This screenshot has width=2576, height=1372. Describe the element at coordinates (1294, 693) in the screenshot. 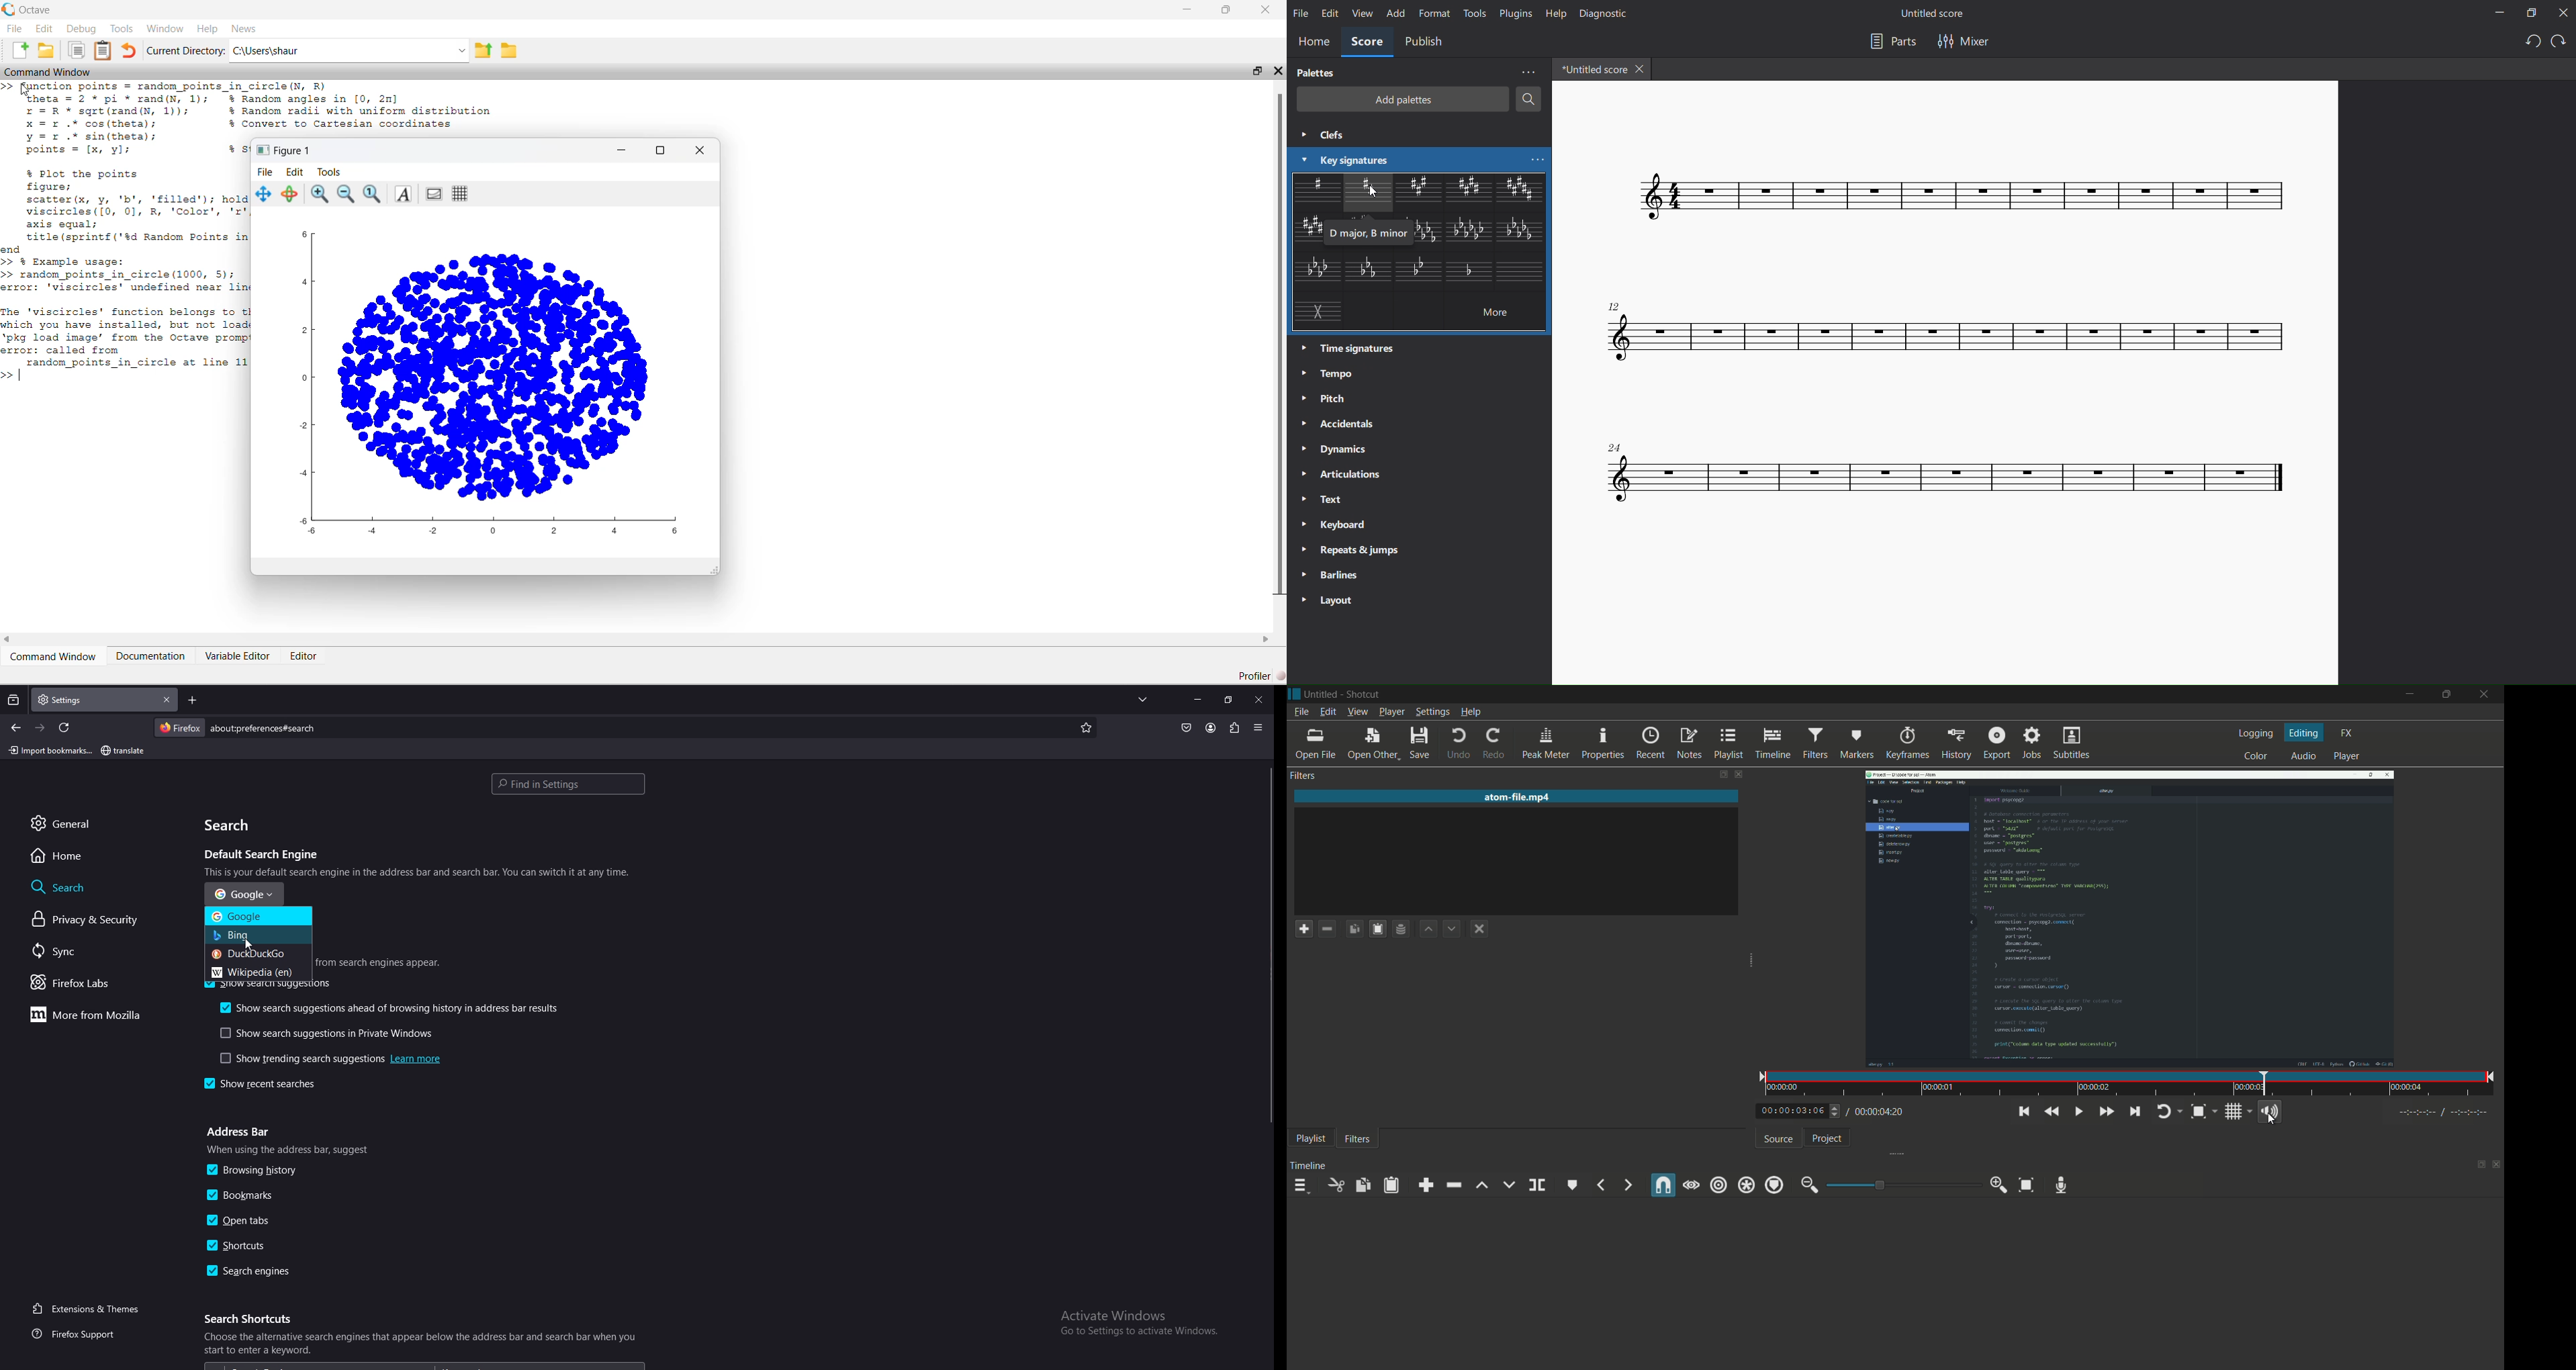

I see `app icon` at that location.